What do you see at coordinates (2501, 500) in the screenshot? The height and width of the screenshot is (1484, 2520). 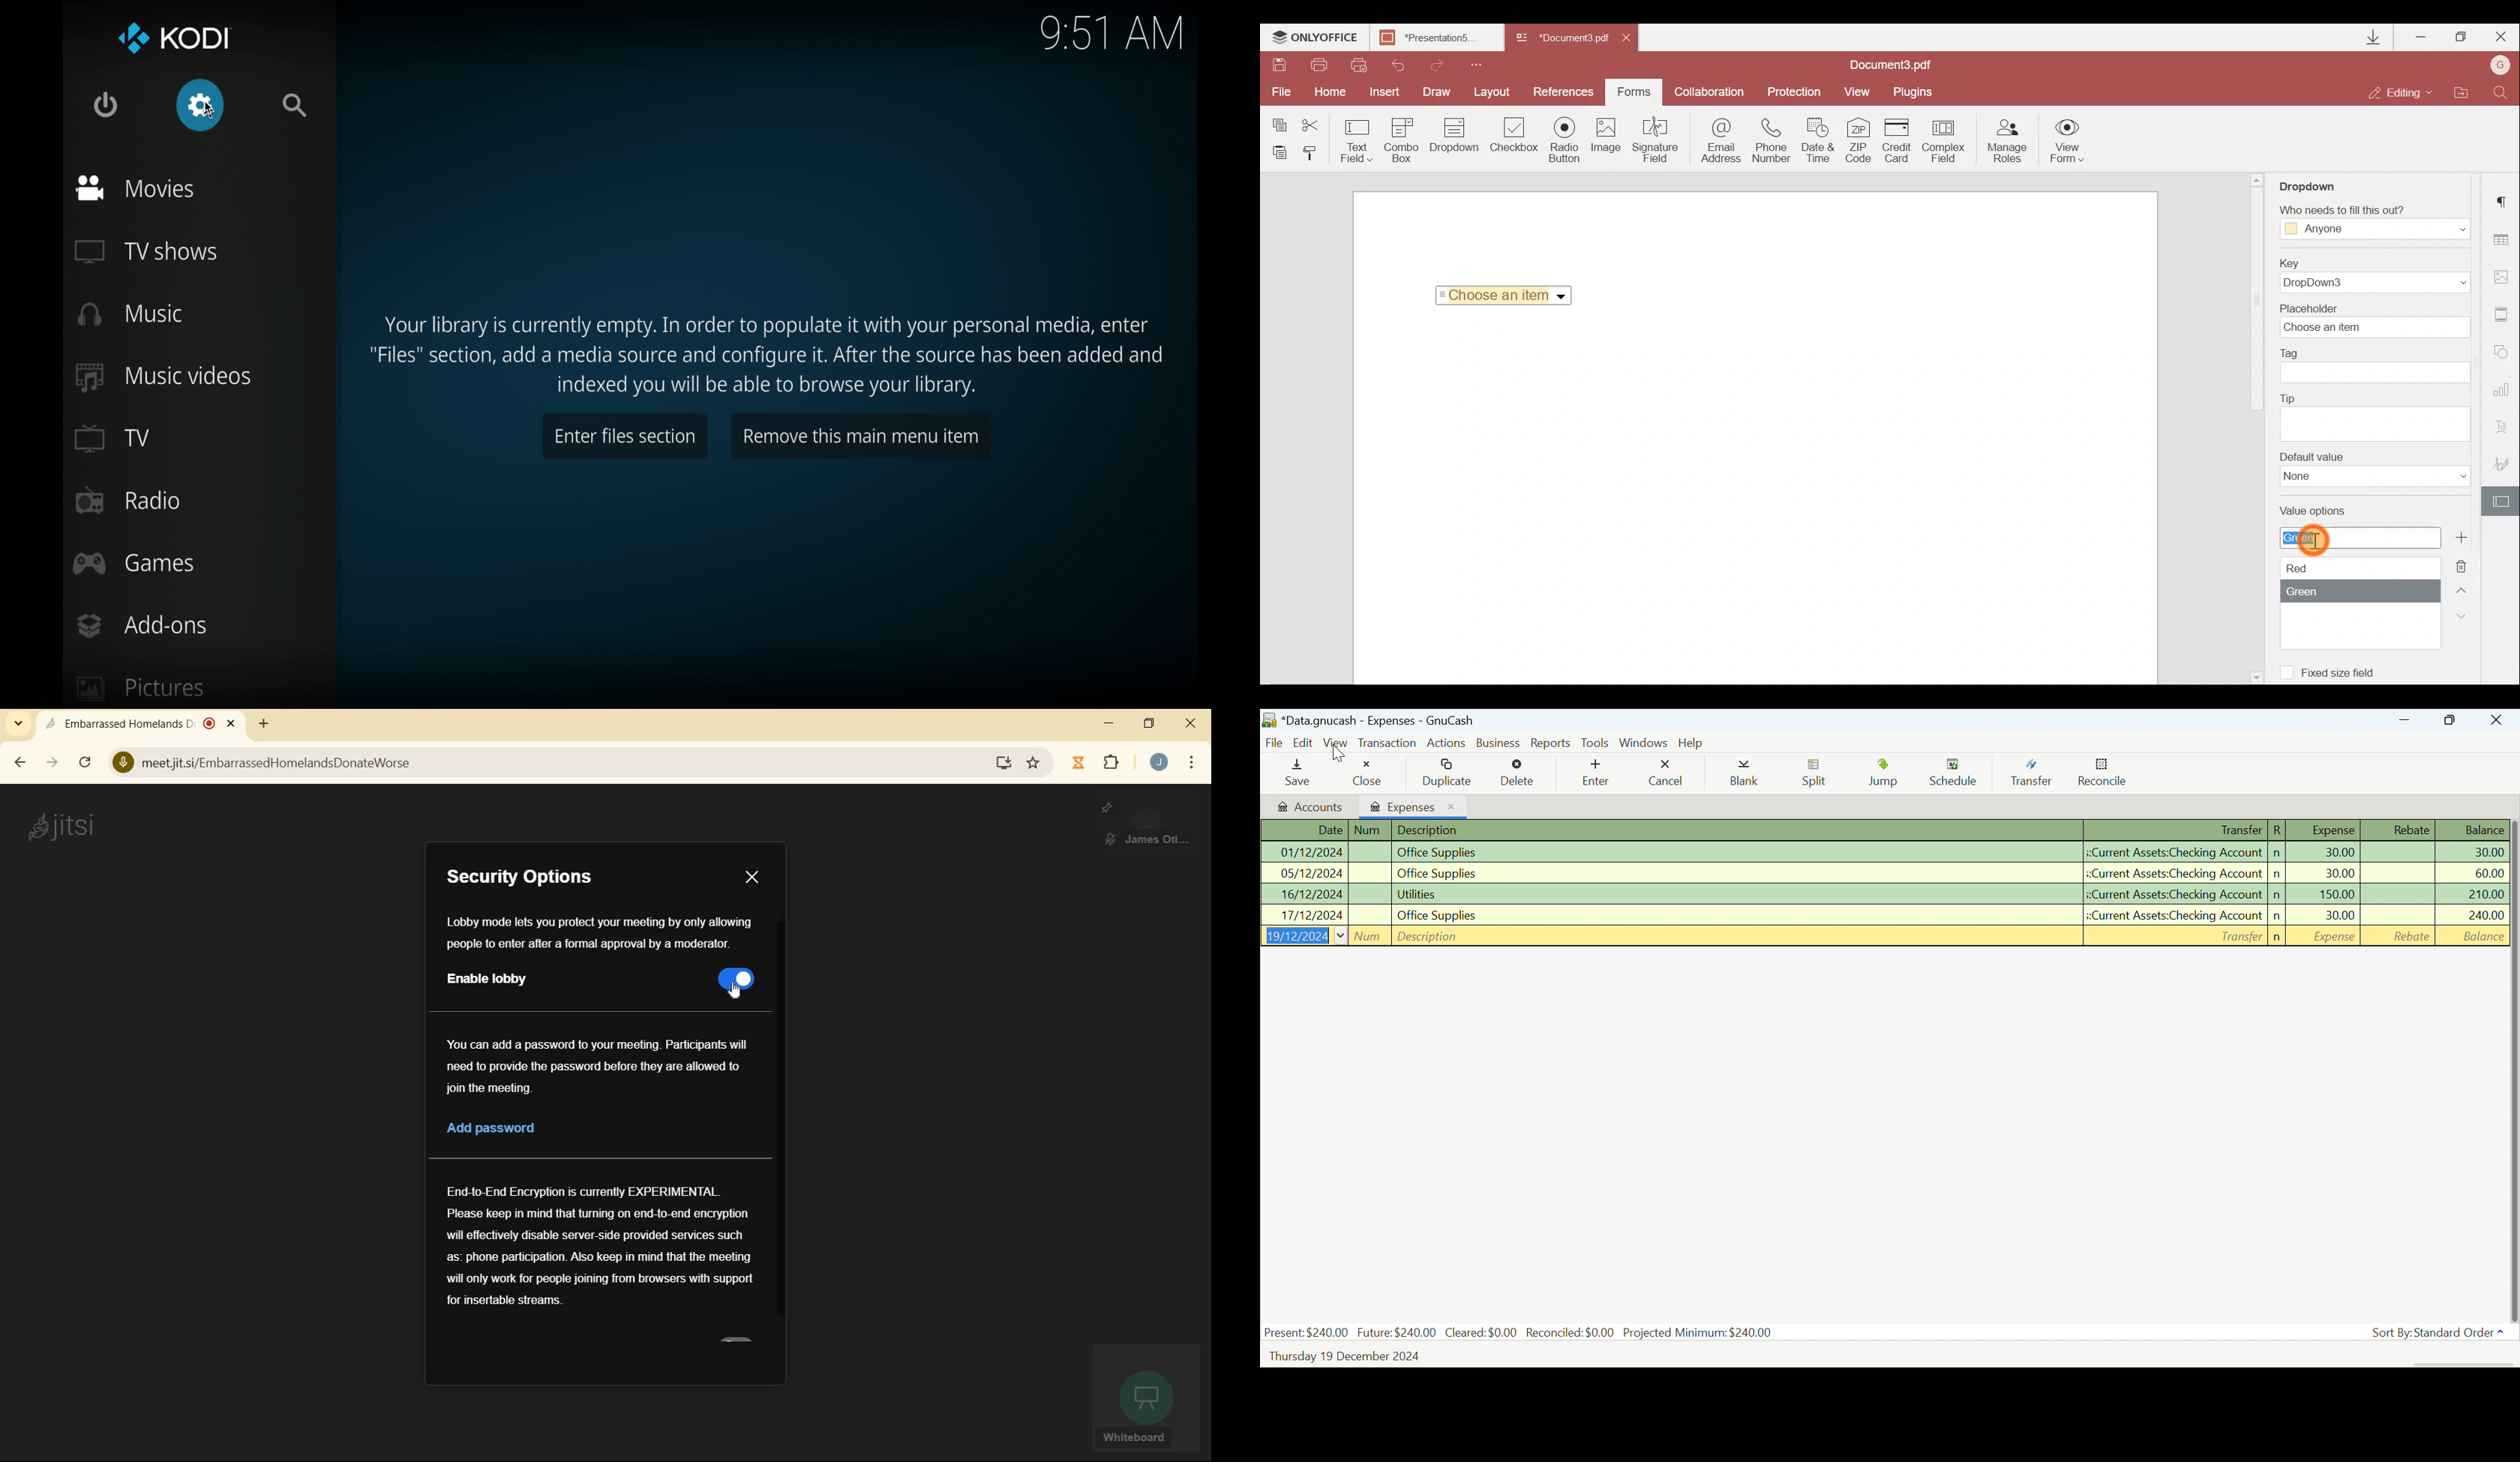 I see `Form settings` at bounding box center [2501, 500].